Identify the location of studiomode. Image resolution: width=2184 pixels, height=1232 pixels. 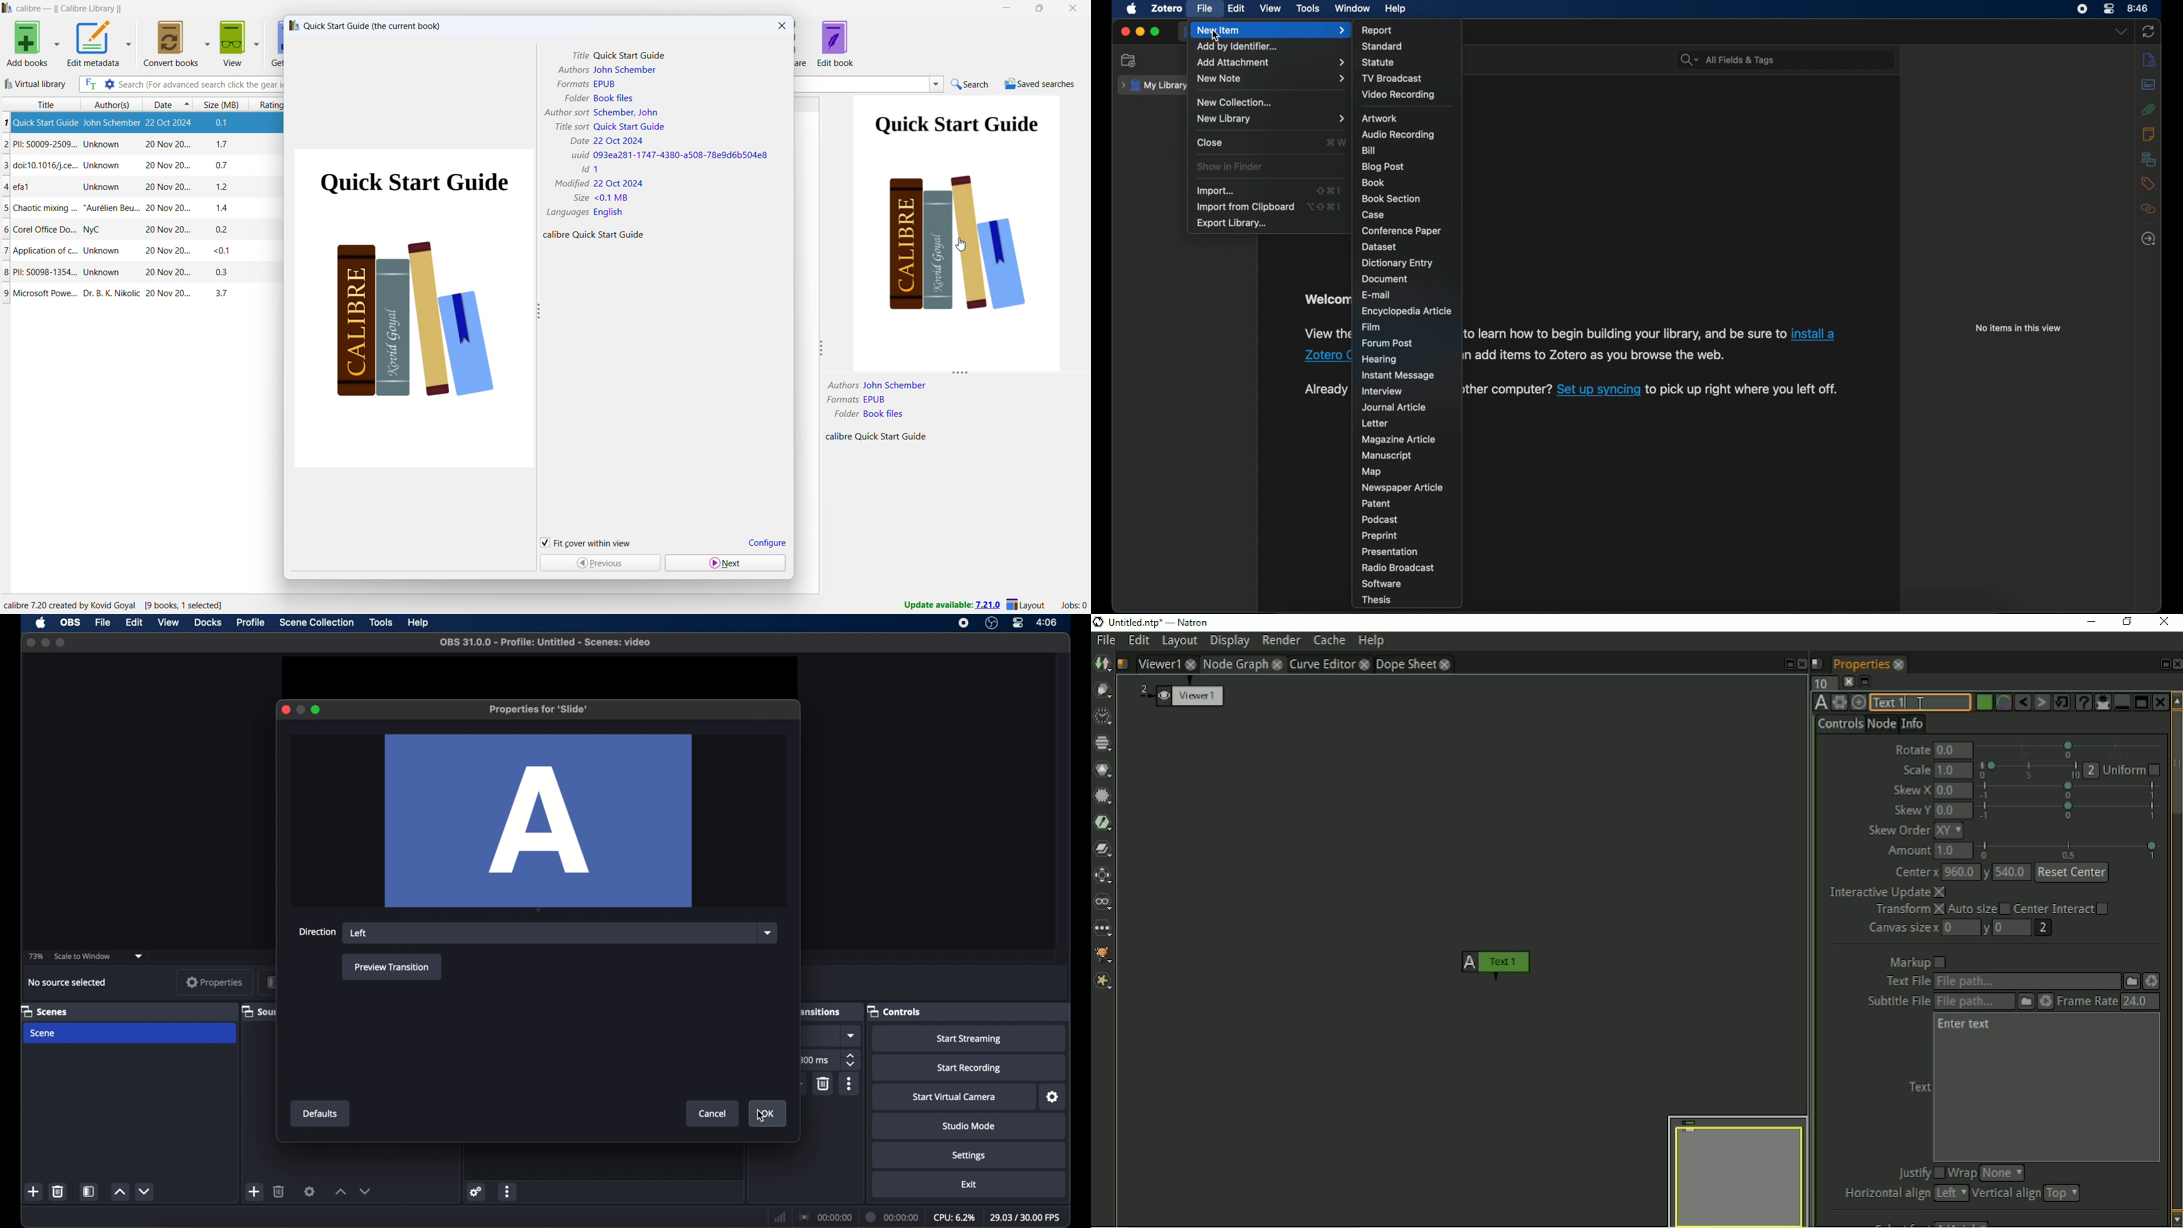
(970, 1127).